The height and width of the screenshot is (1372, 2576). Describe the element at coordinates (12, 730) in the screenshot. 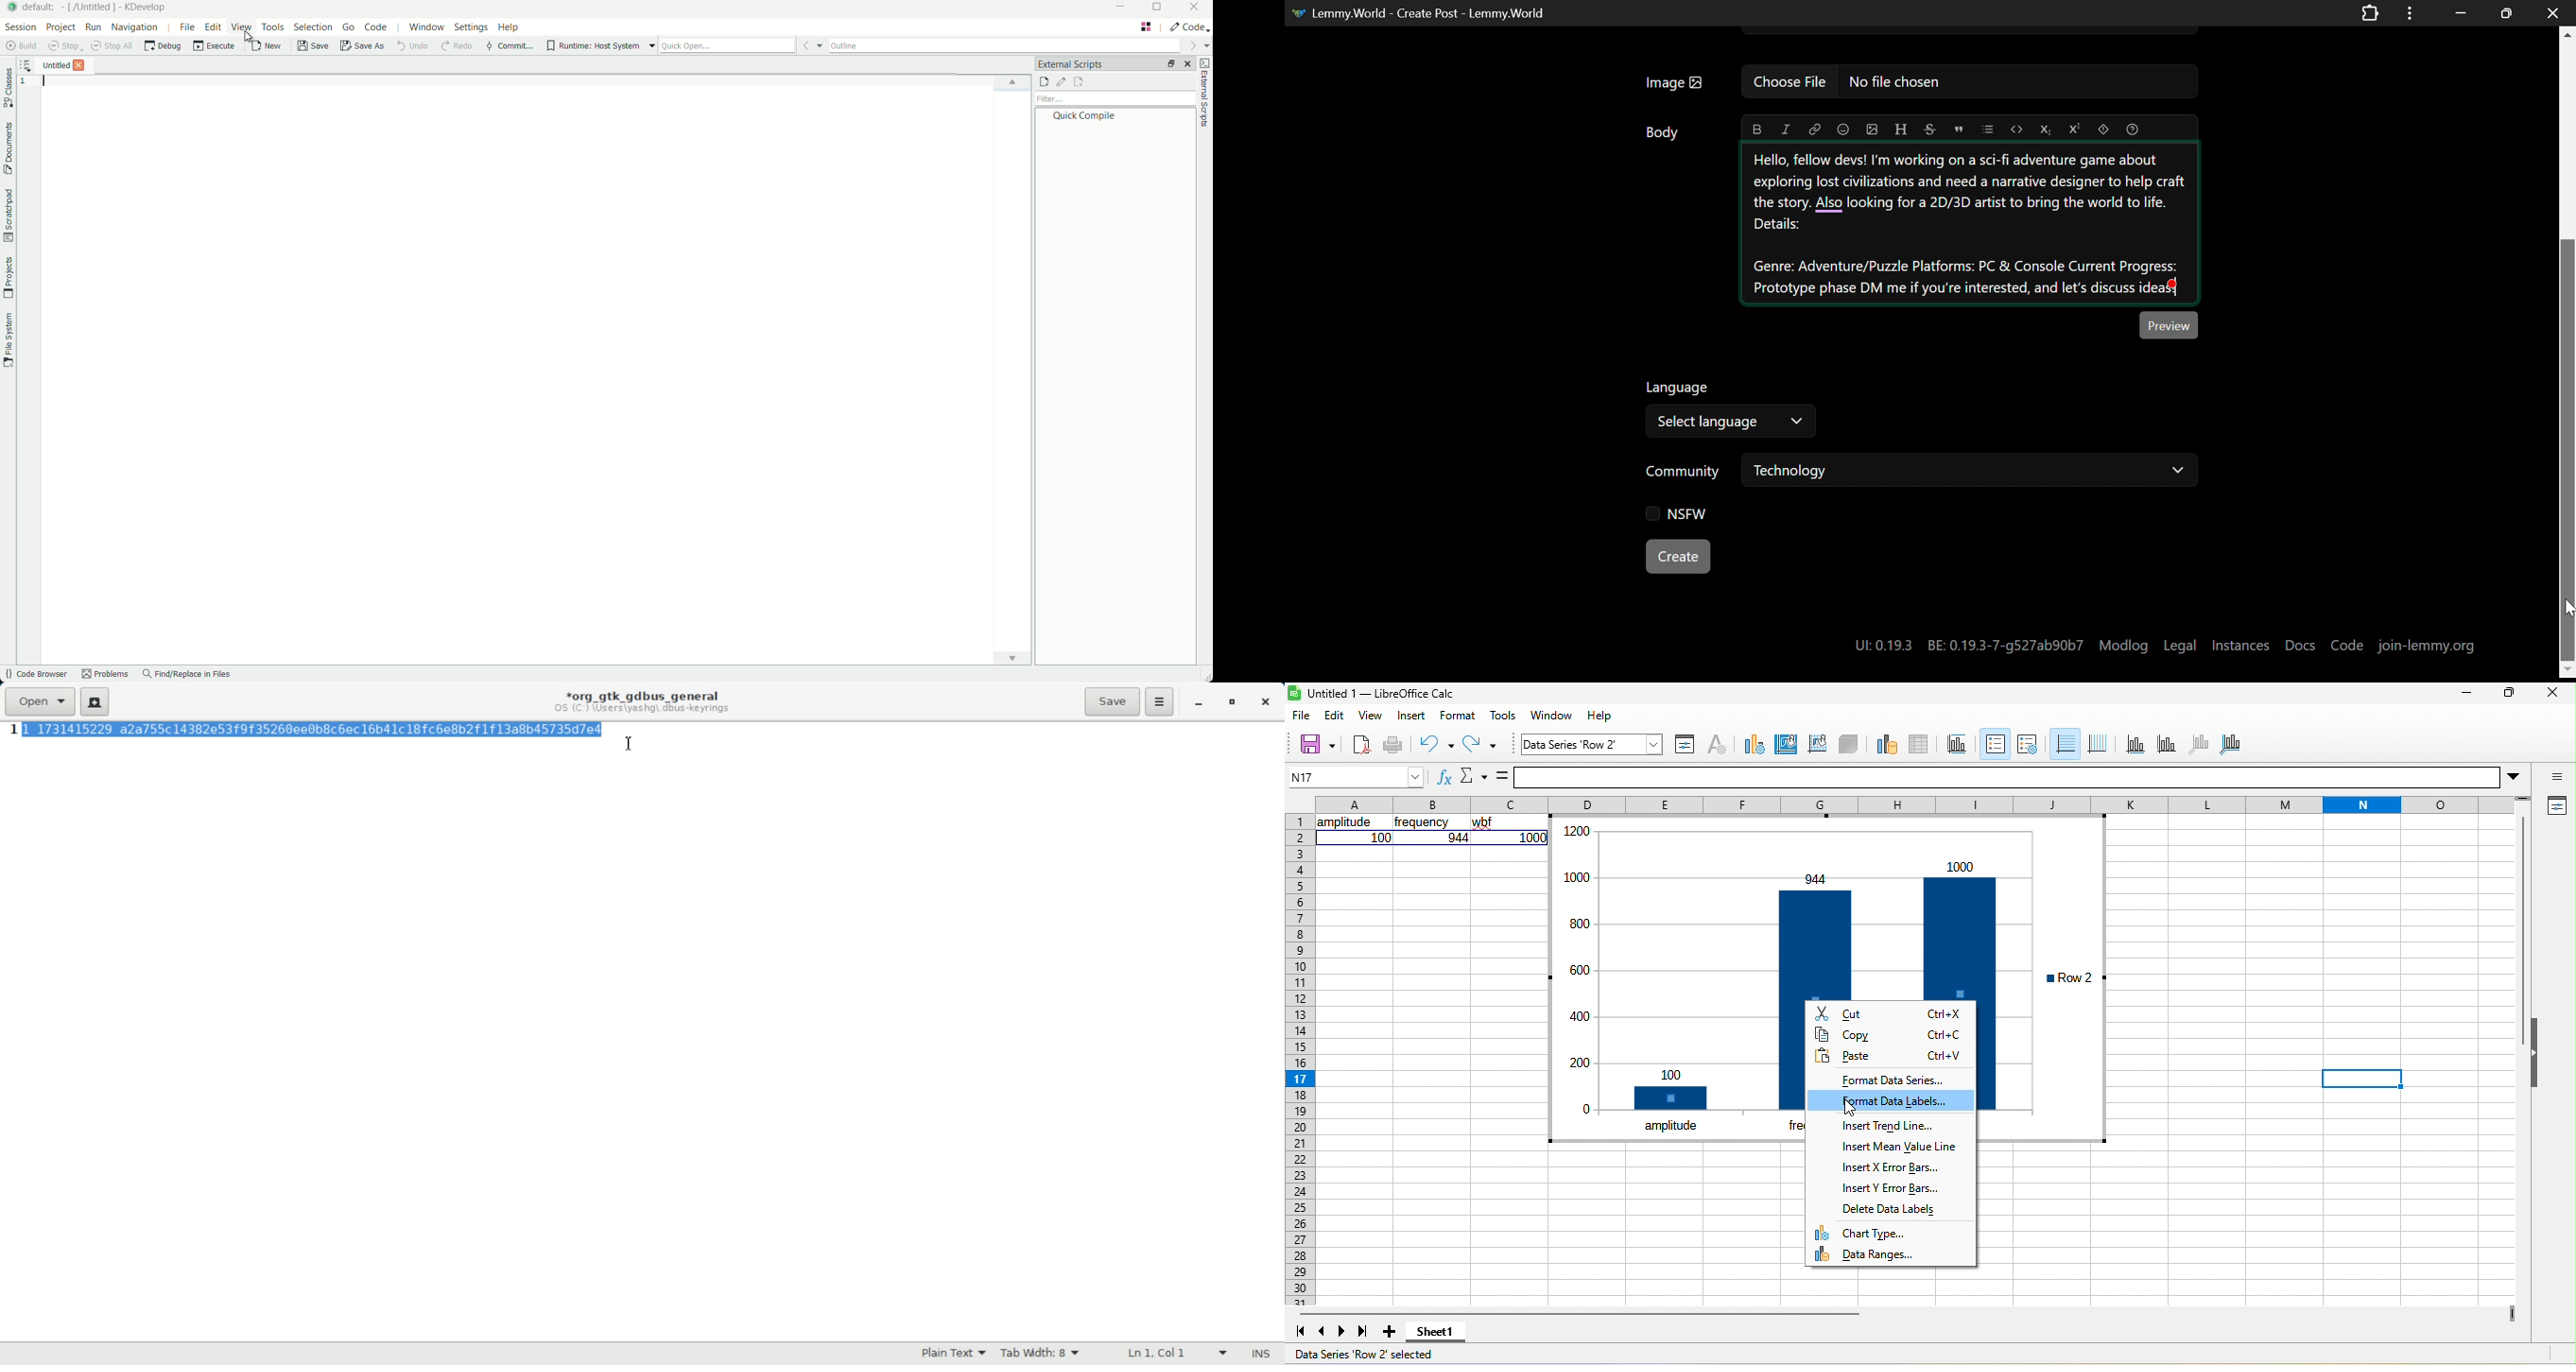

I see `Line Number` at that location.